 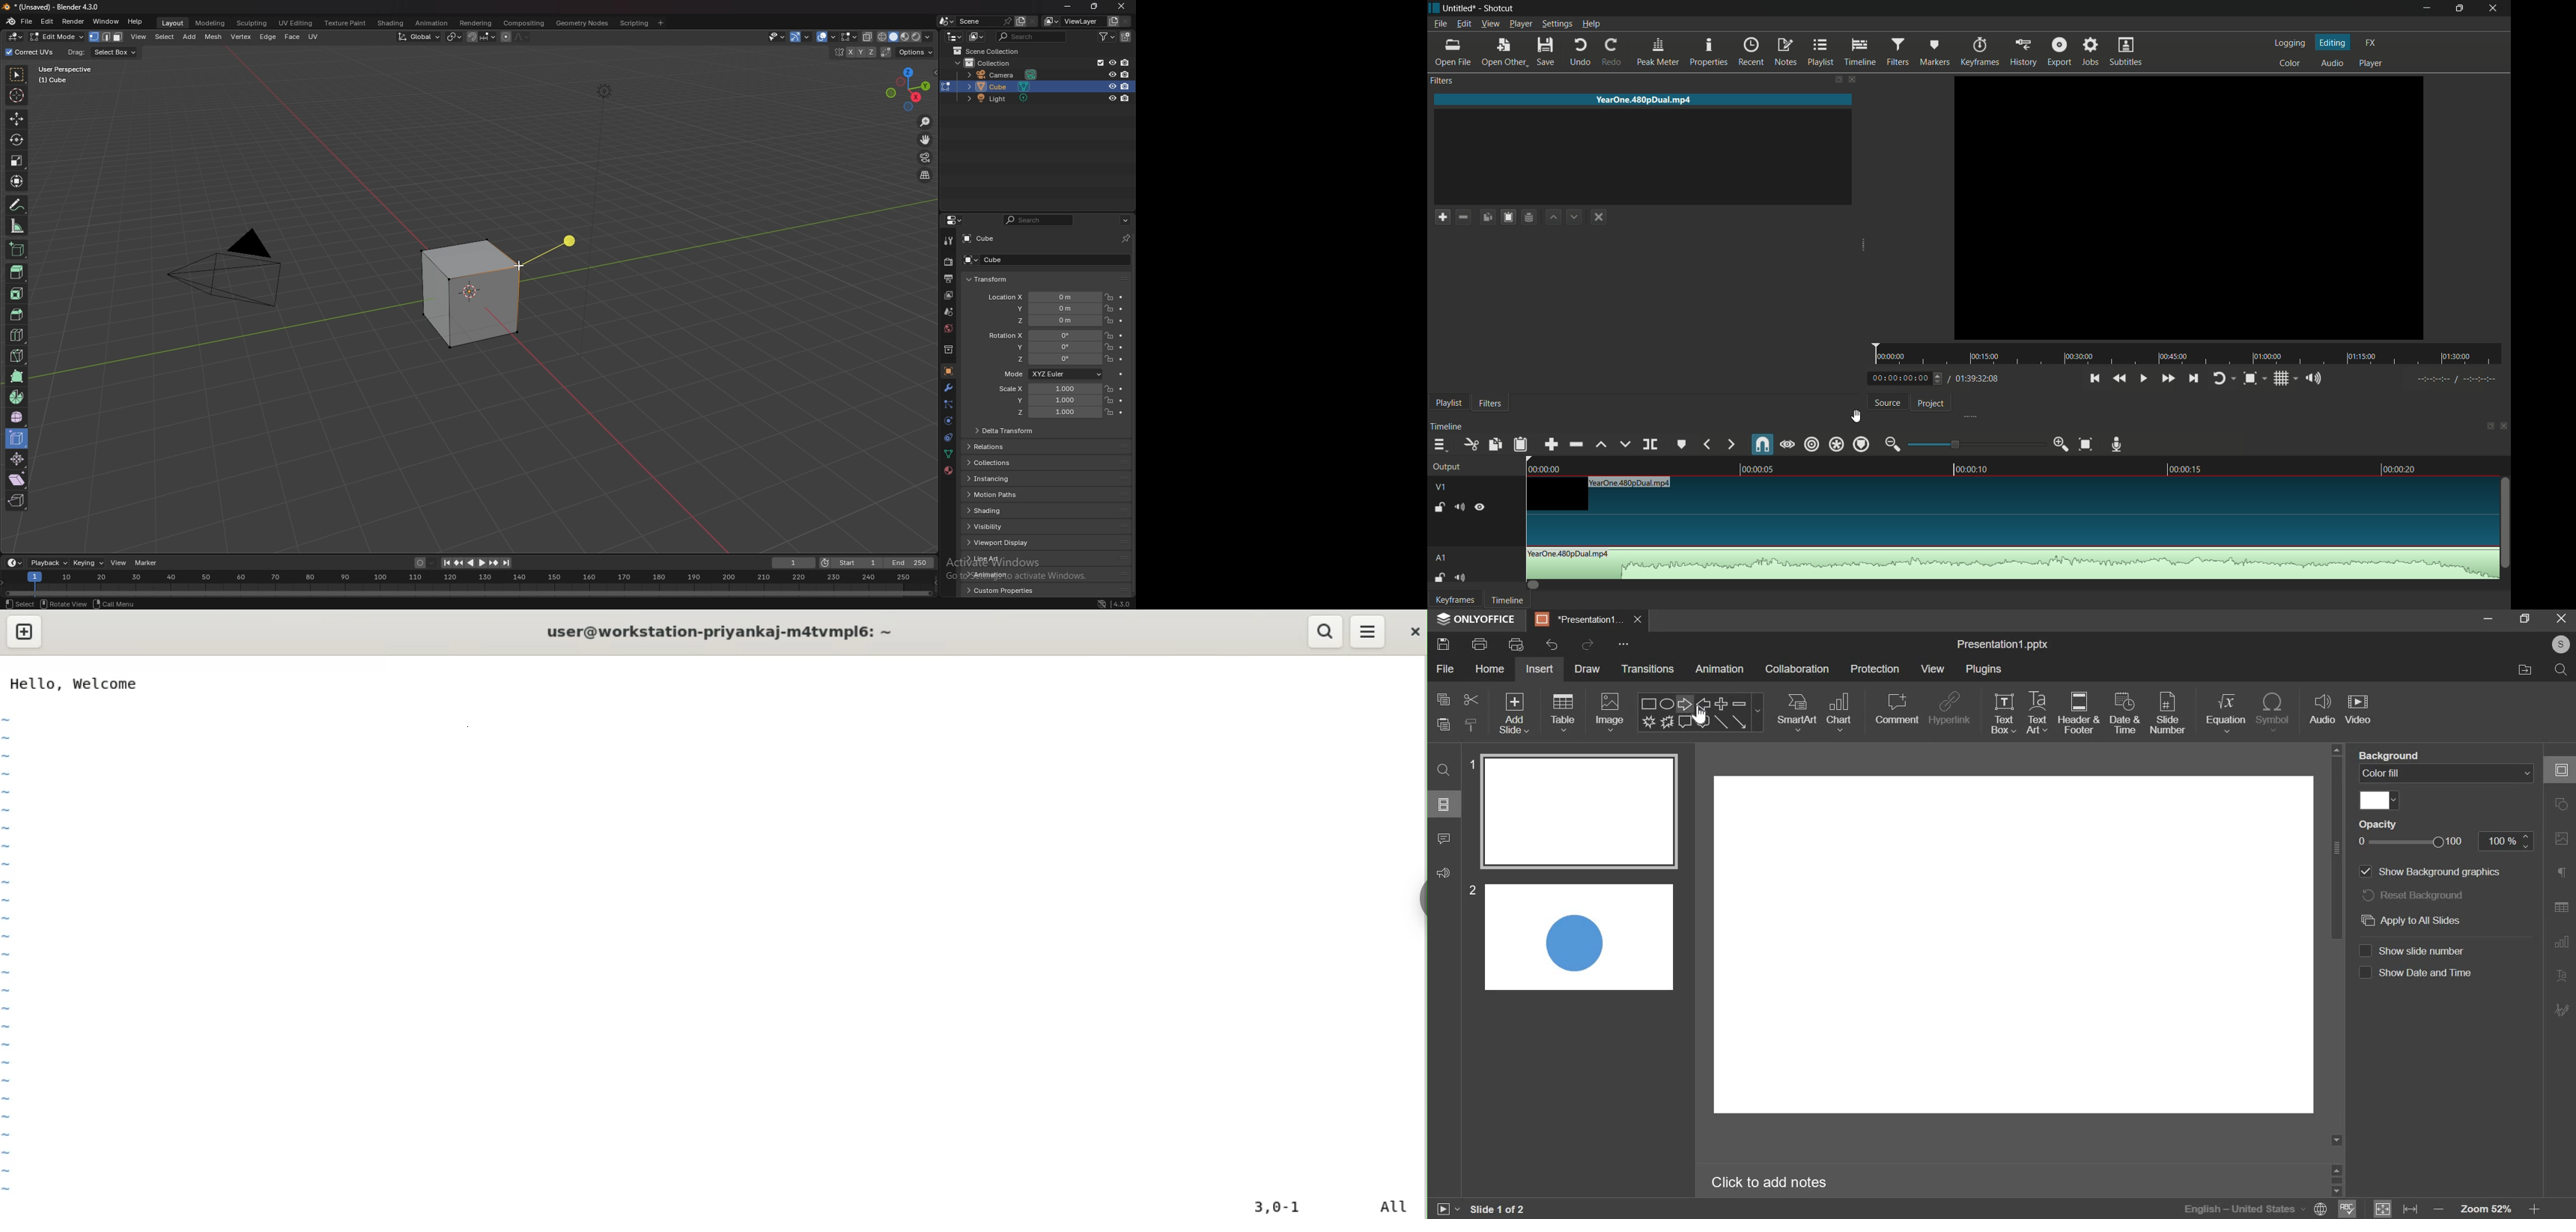 What do you see at coordinates (910, 563) in the screenshot?
I see `end frame` at bounding box center [910, 563].